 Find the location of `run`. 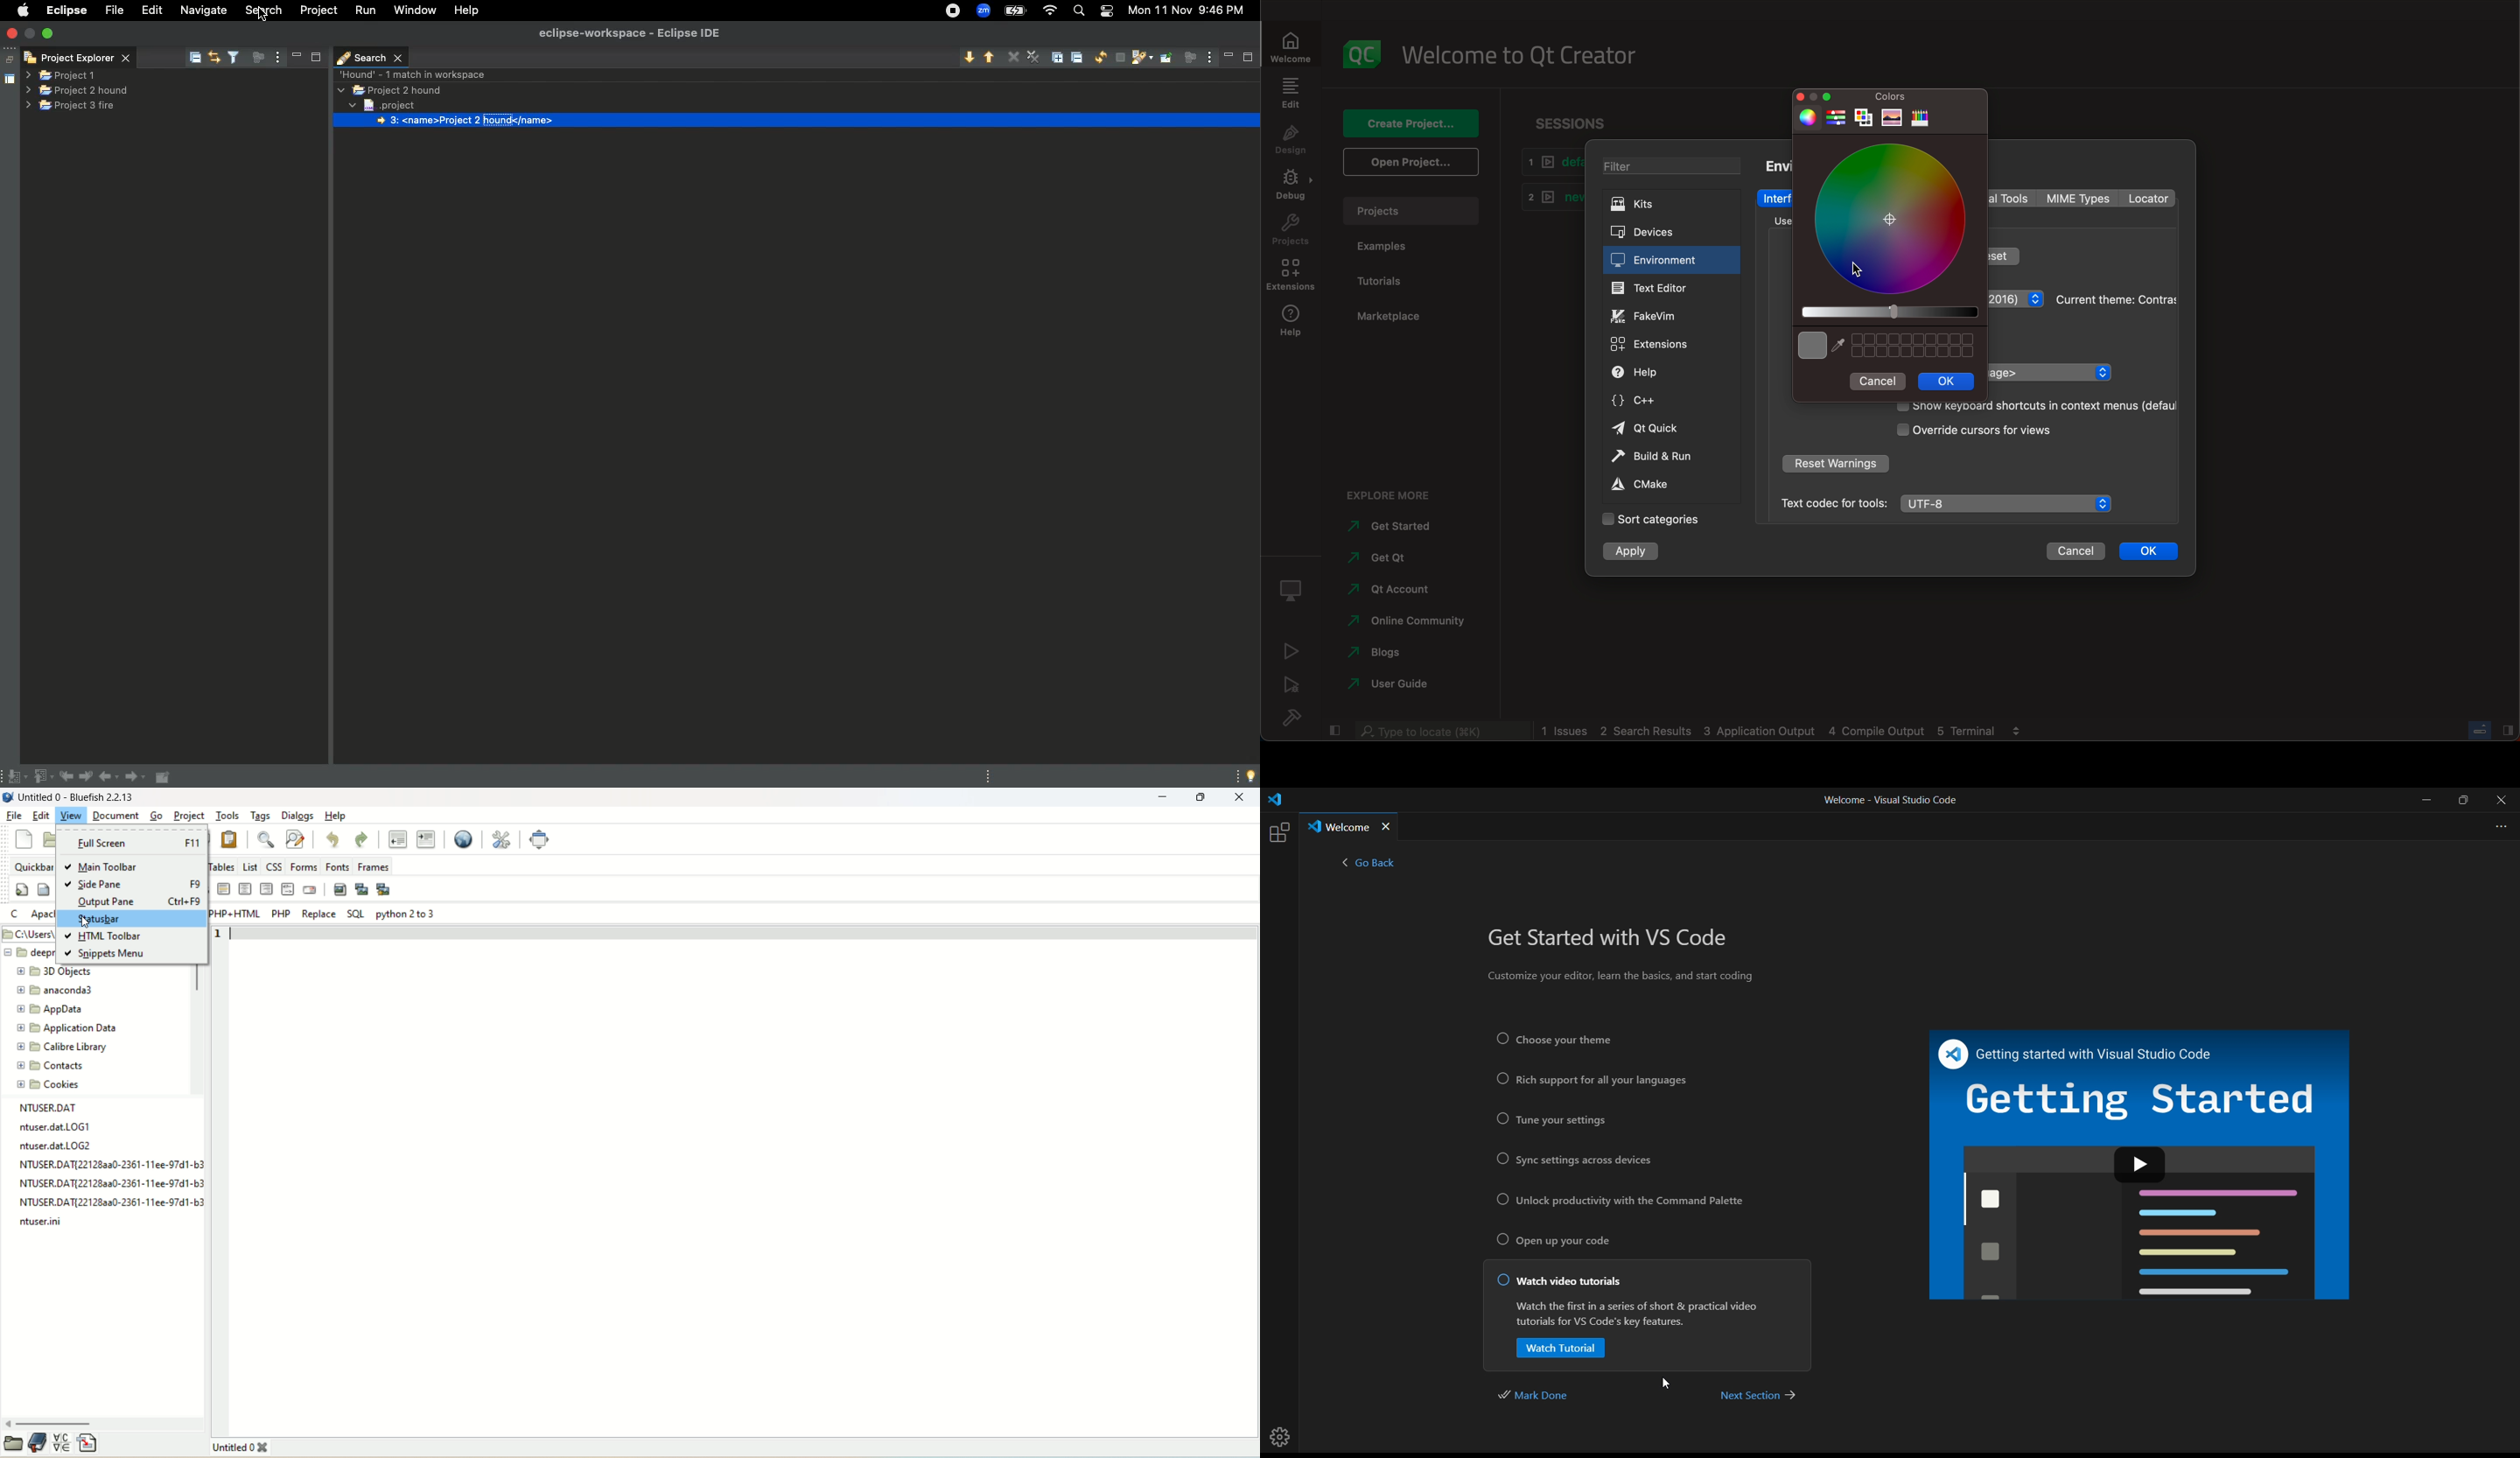

run is located at coordinates (1292, 650).